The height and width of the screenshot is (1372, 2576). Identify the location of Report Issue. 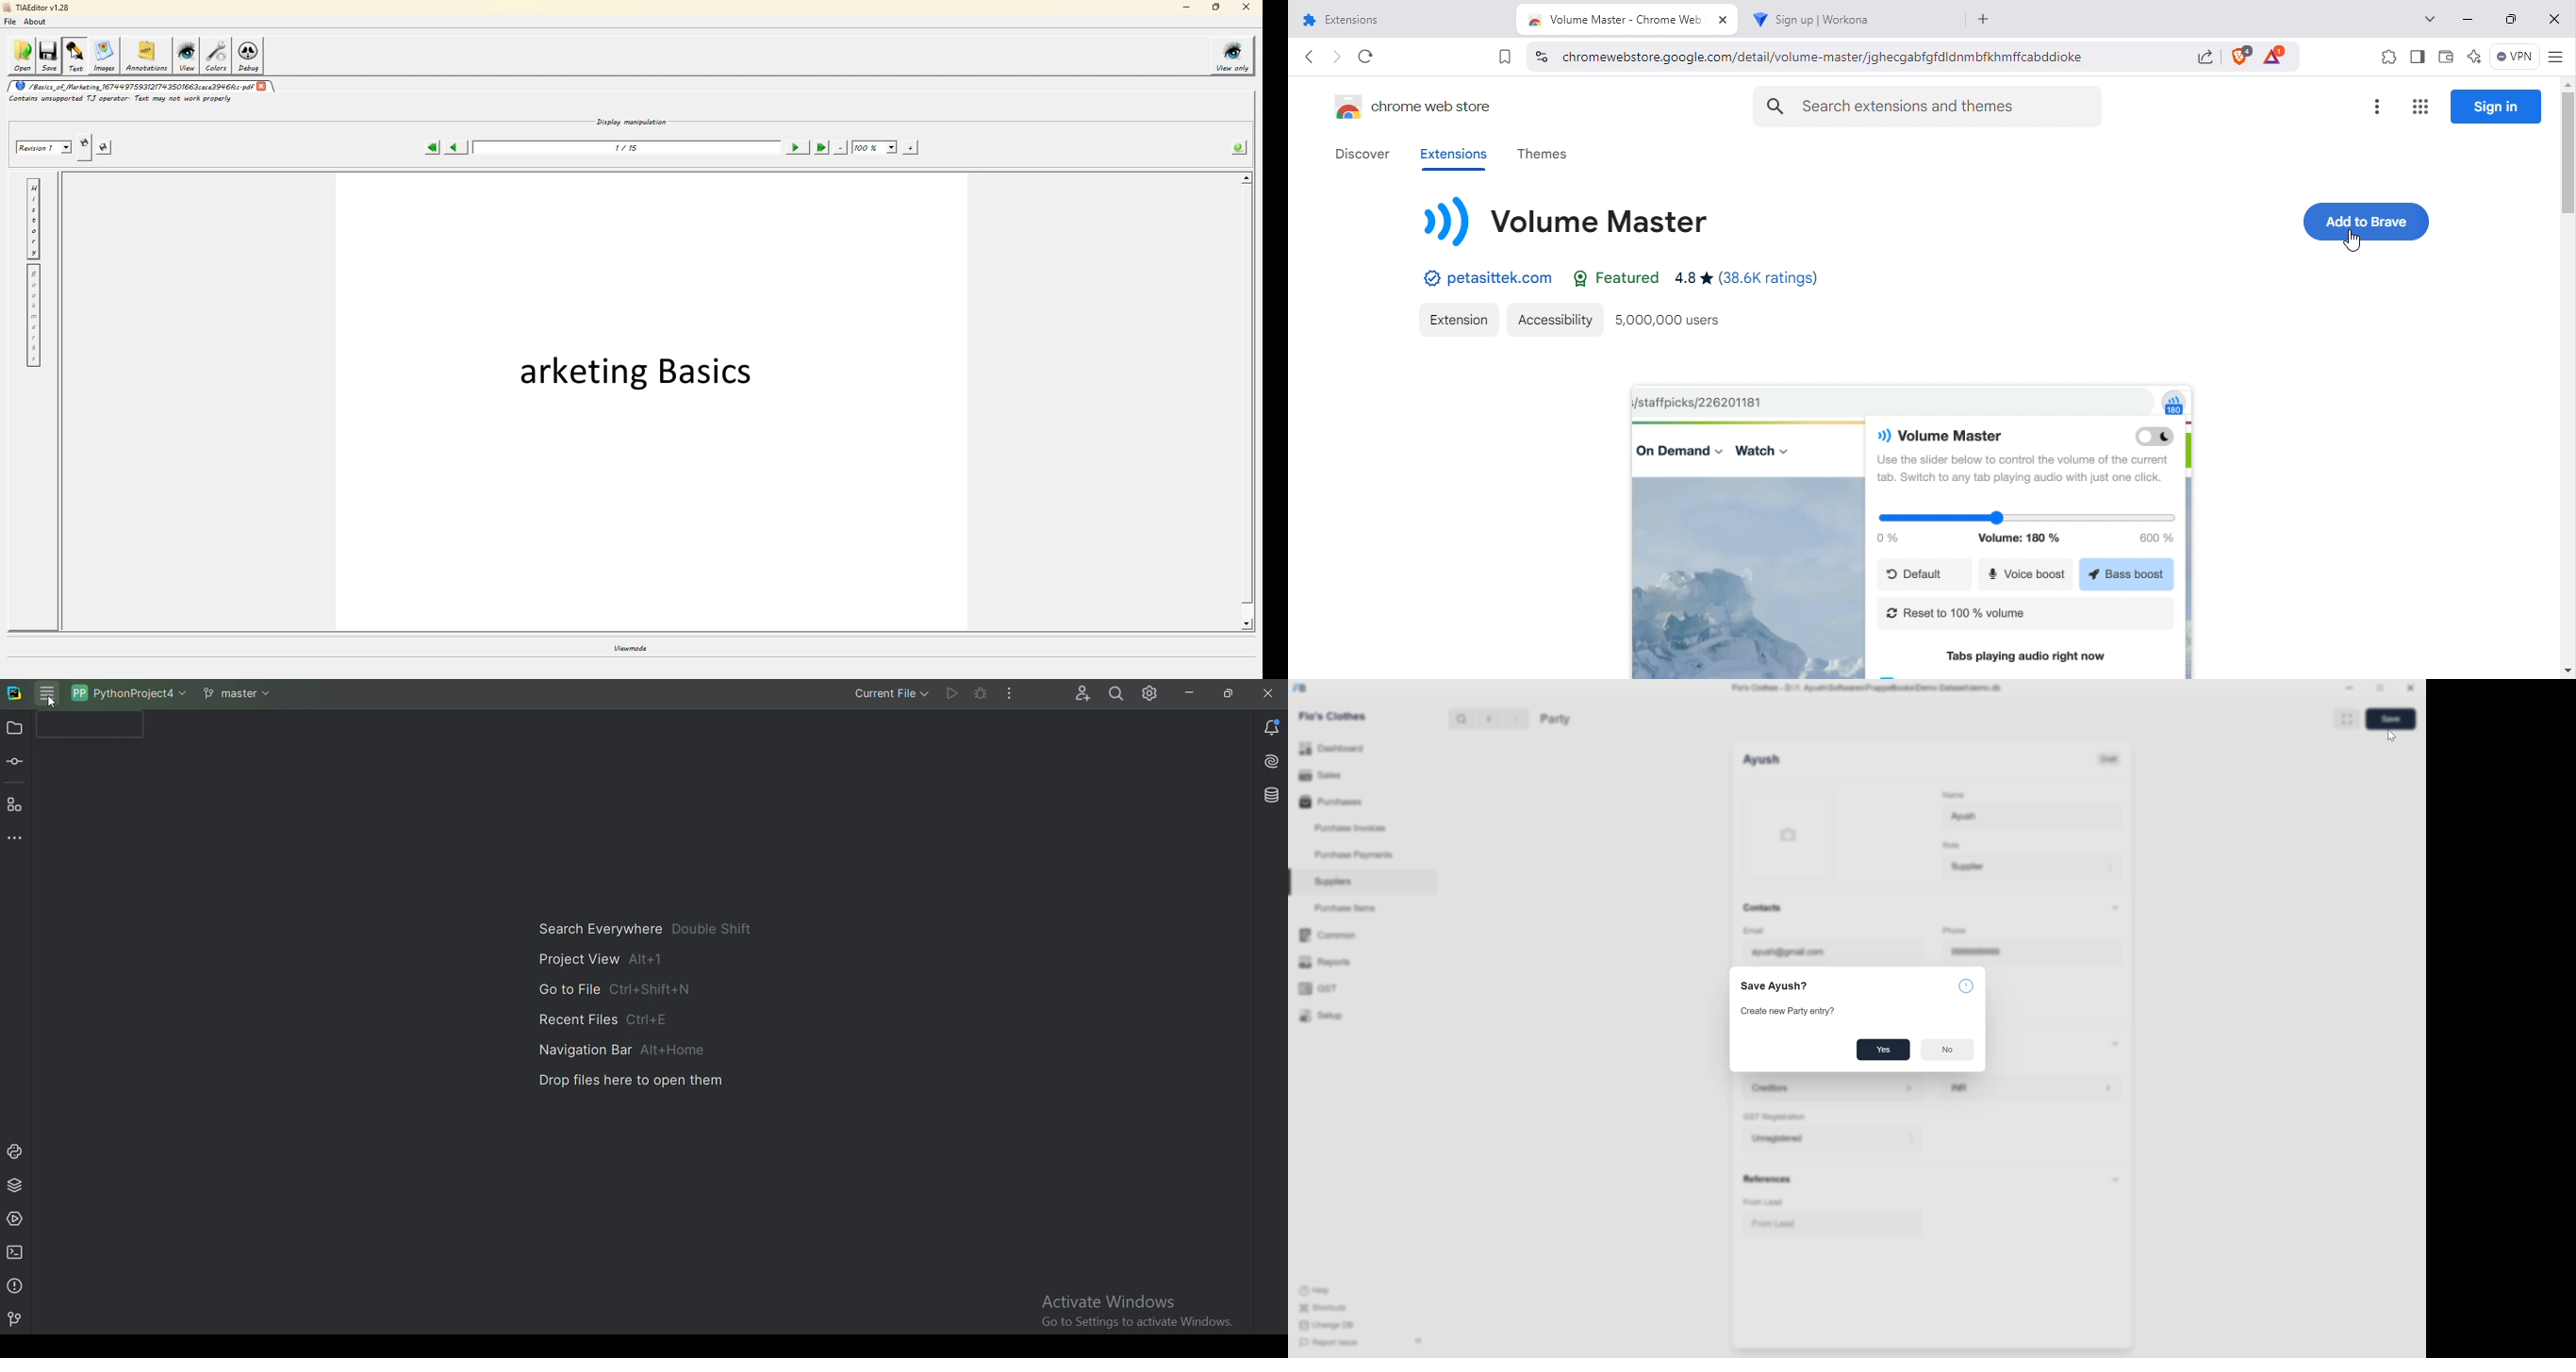
(1331, 1343).